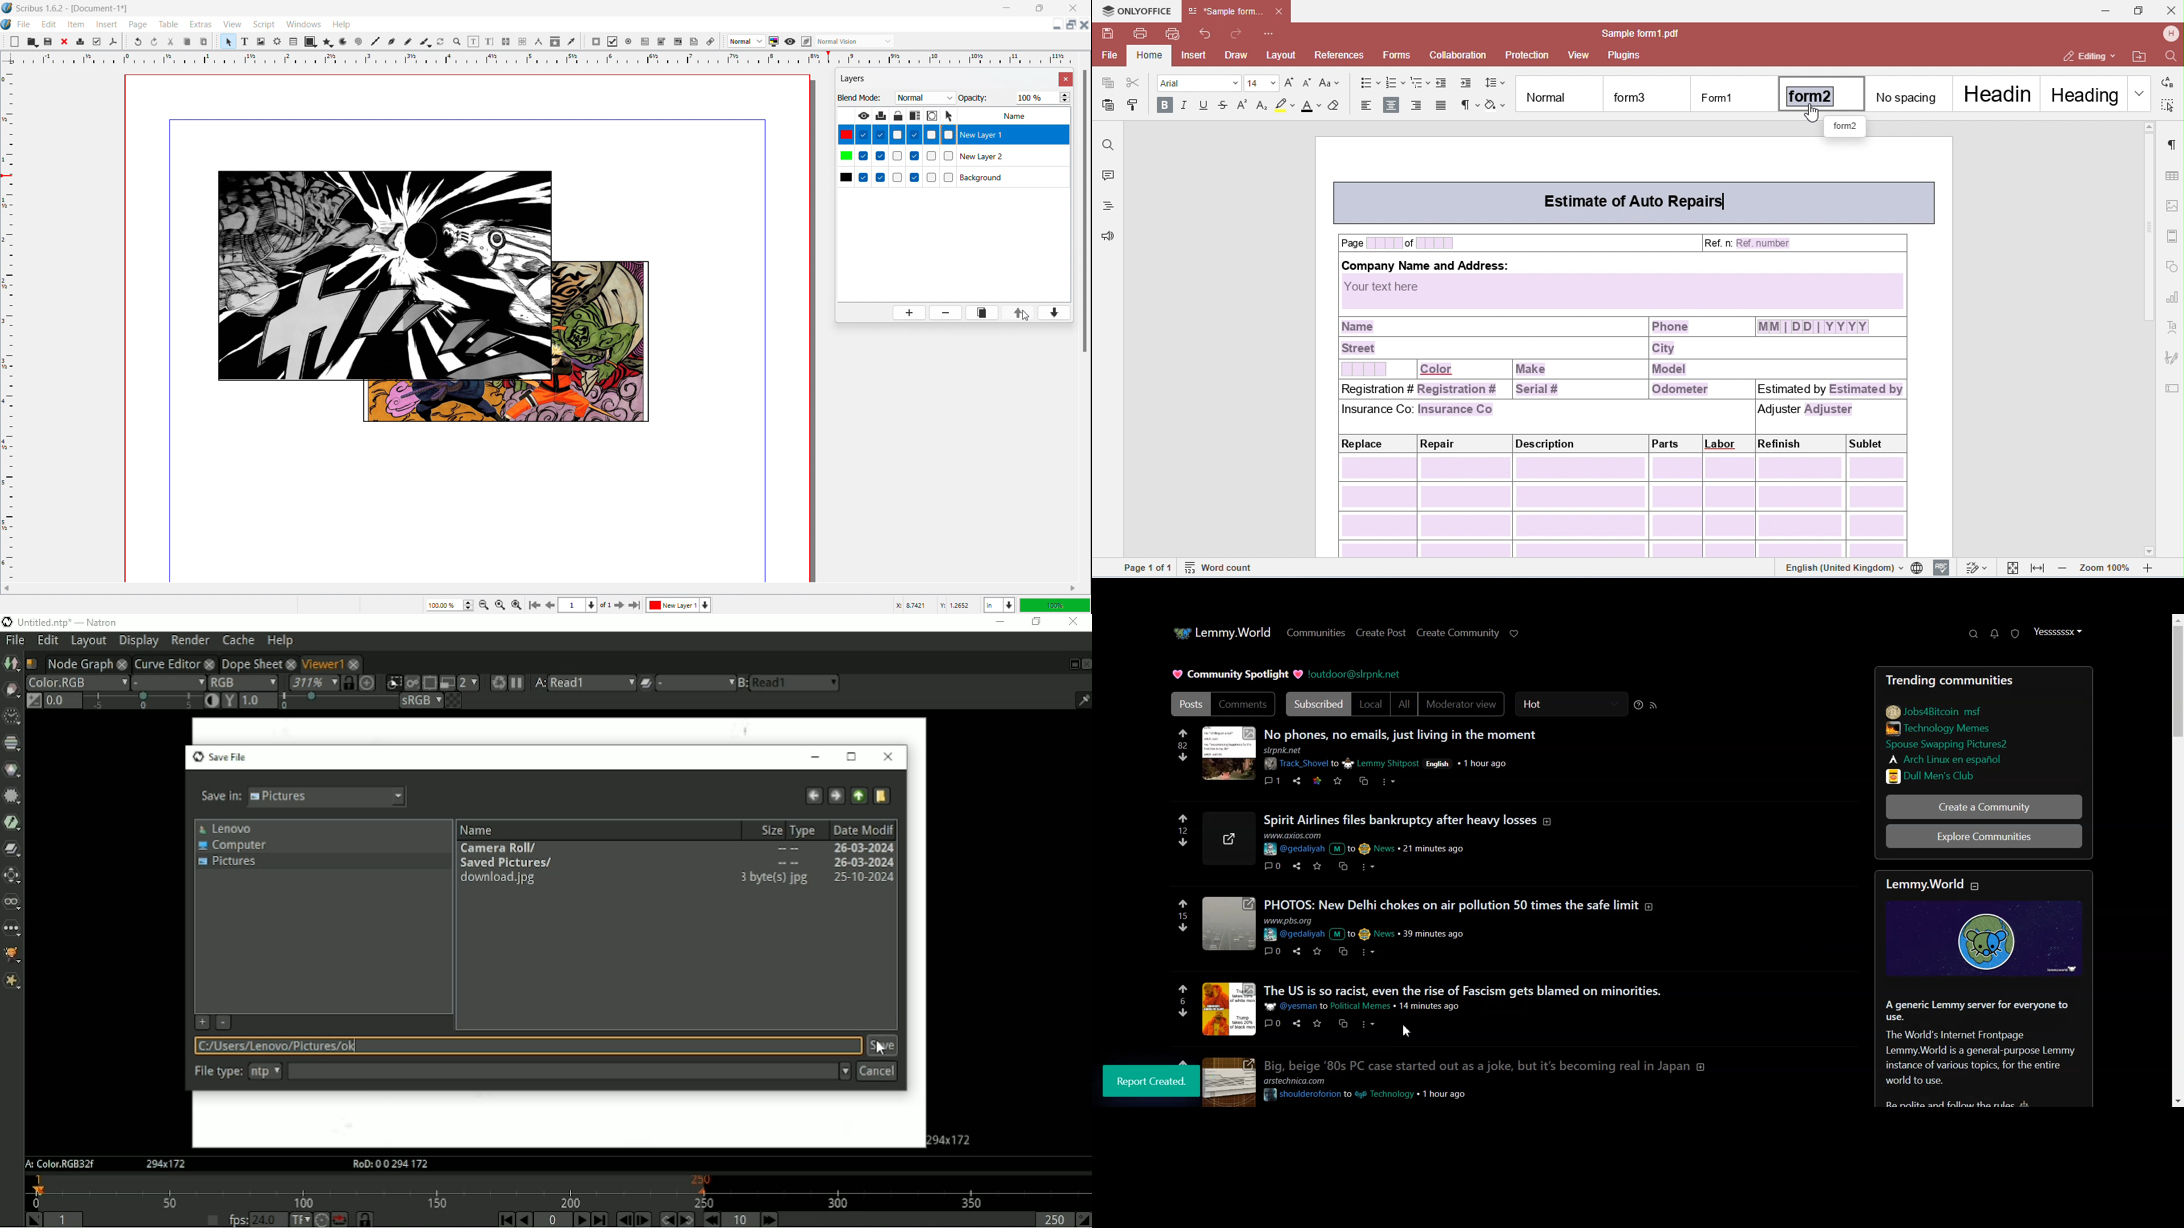 This screenshot has height=1232, width=2184. What do you see at coordinates (571, 42) in the screenshot?
I see `eye dropper` at bounding box center [571, 42].